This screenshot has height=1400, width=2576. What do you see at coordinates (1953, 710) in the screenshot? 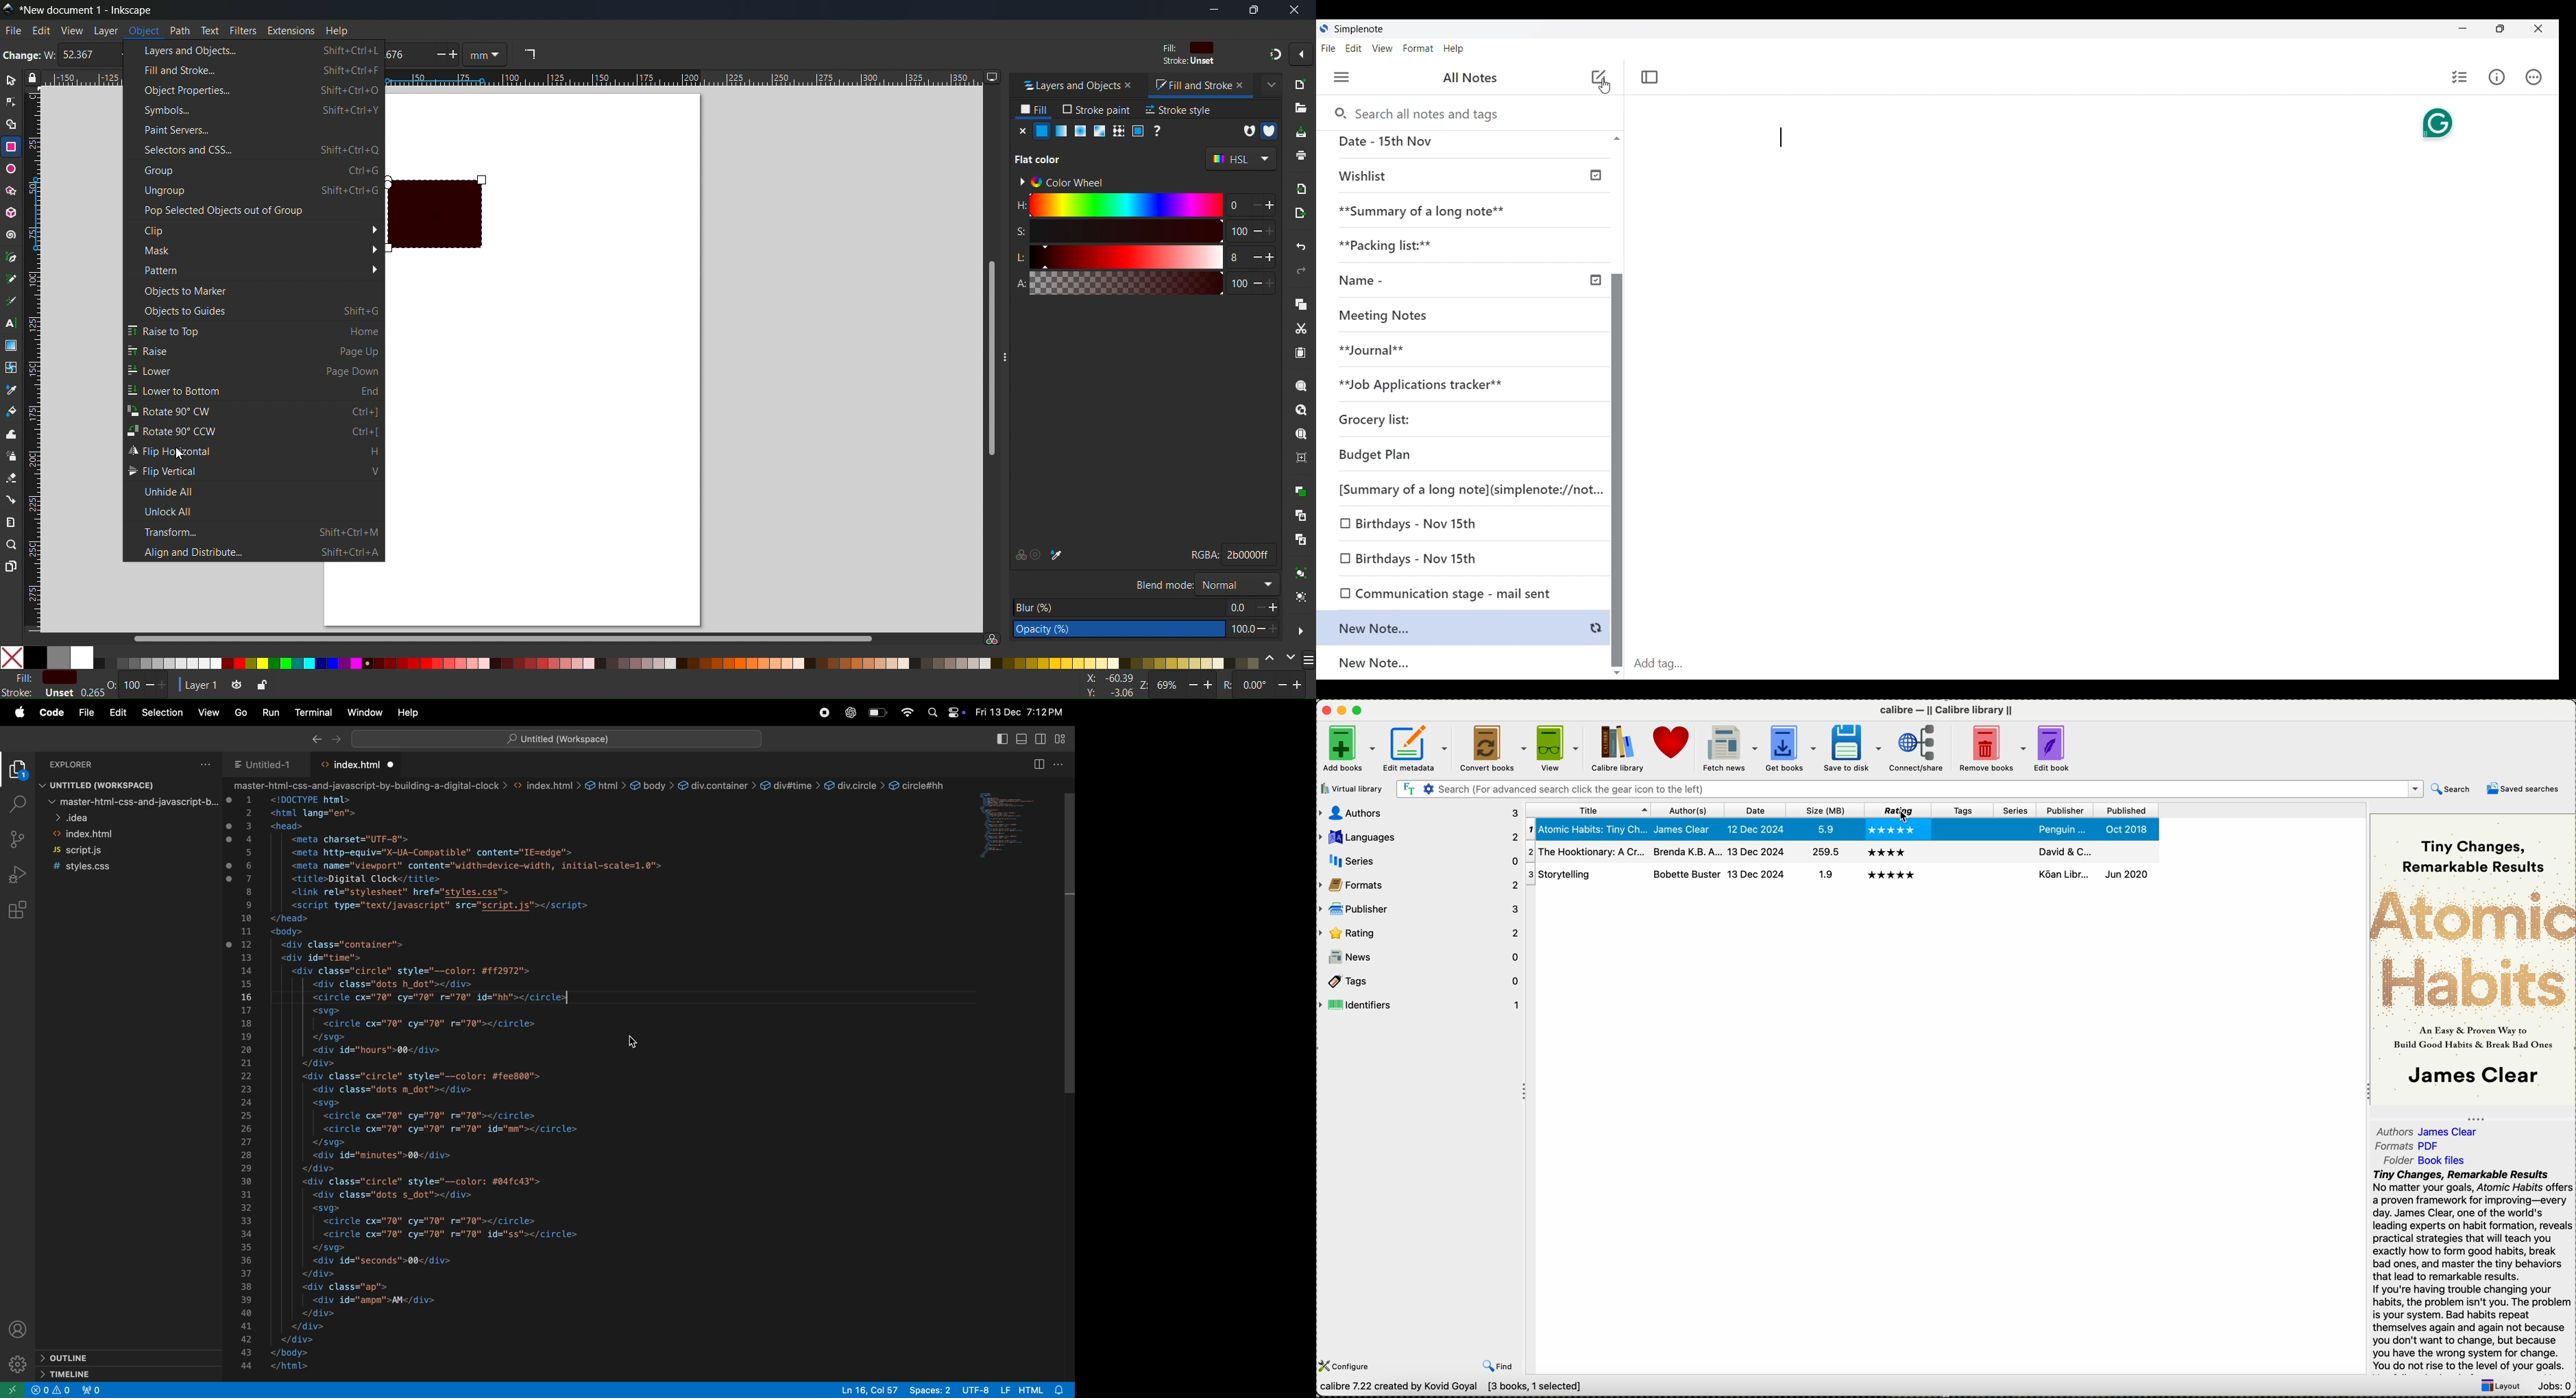
I see `calibre — || Calibre library ||` at bounding box center [1953, 710].